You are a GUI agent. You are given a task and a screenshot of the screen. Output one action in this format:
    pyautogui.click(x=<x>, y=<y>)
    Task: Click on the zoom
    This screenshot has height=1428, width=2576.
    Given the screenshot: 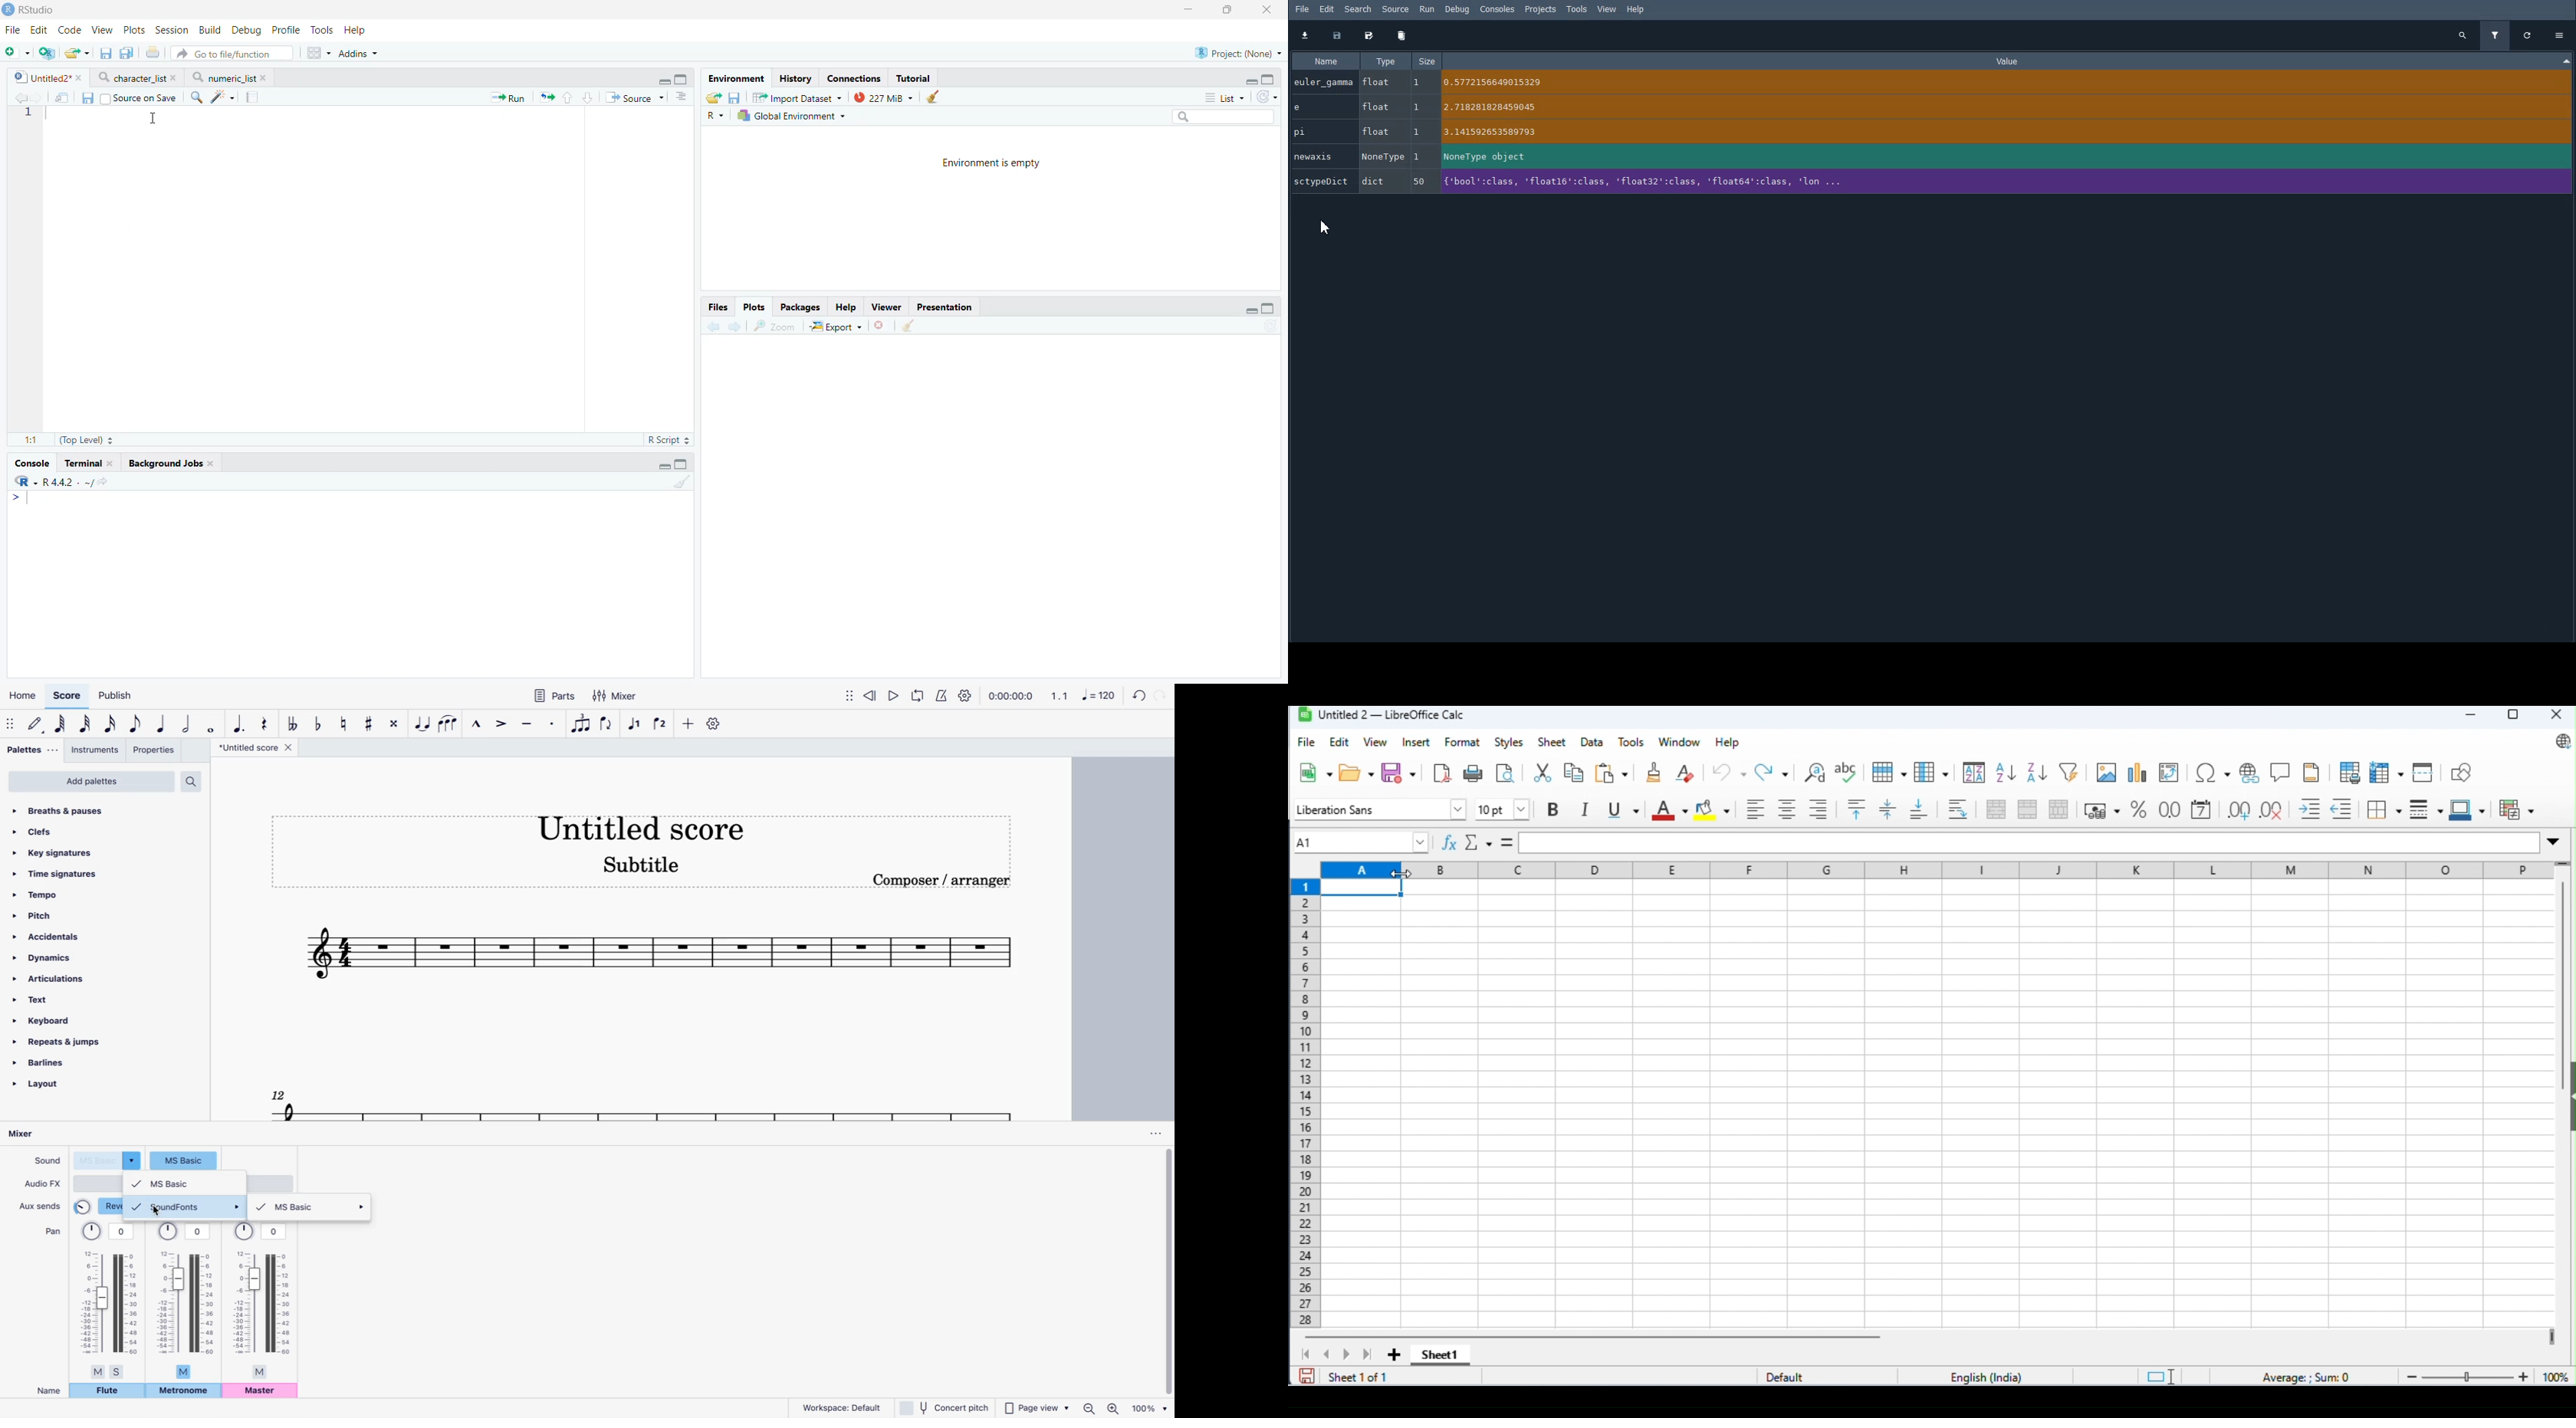 What is the action you would take?
    pyautogui.click(x=2484, y=1375)
    